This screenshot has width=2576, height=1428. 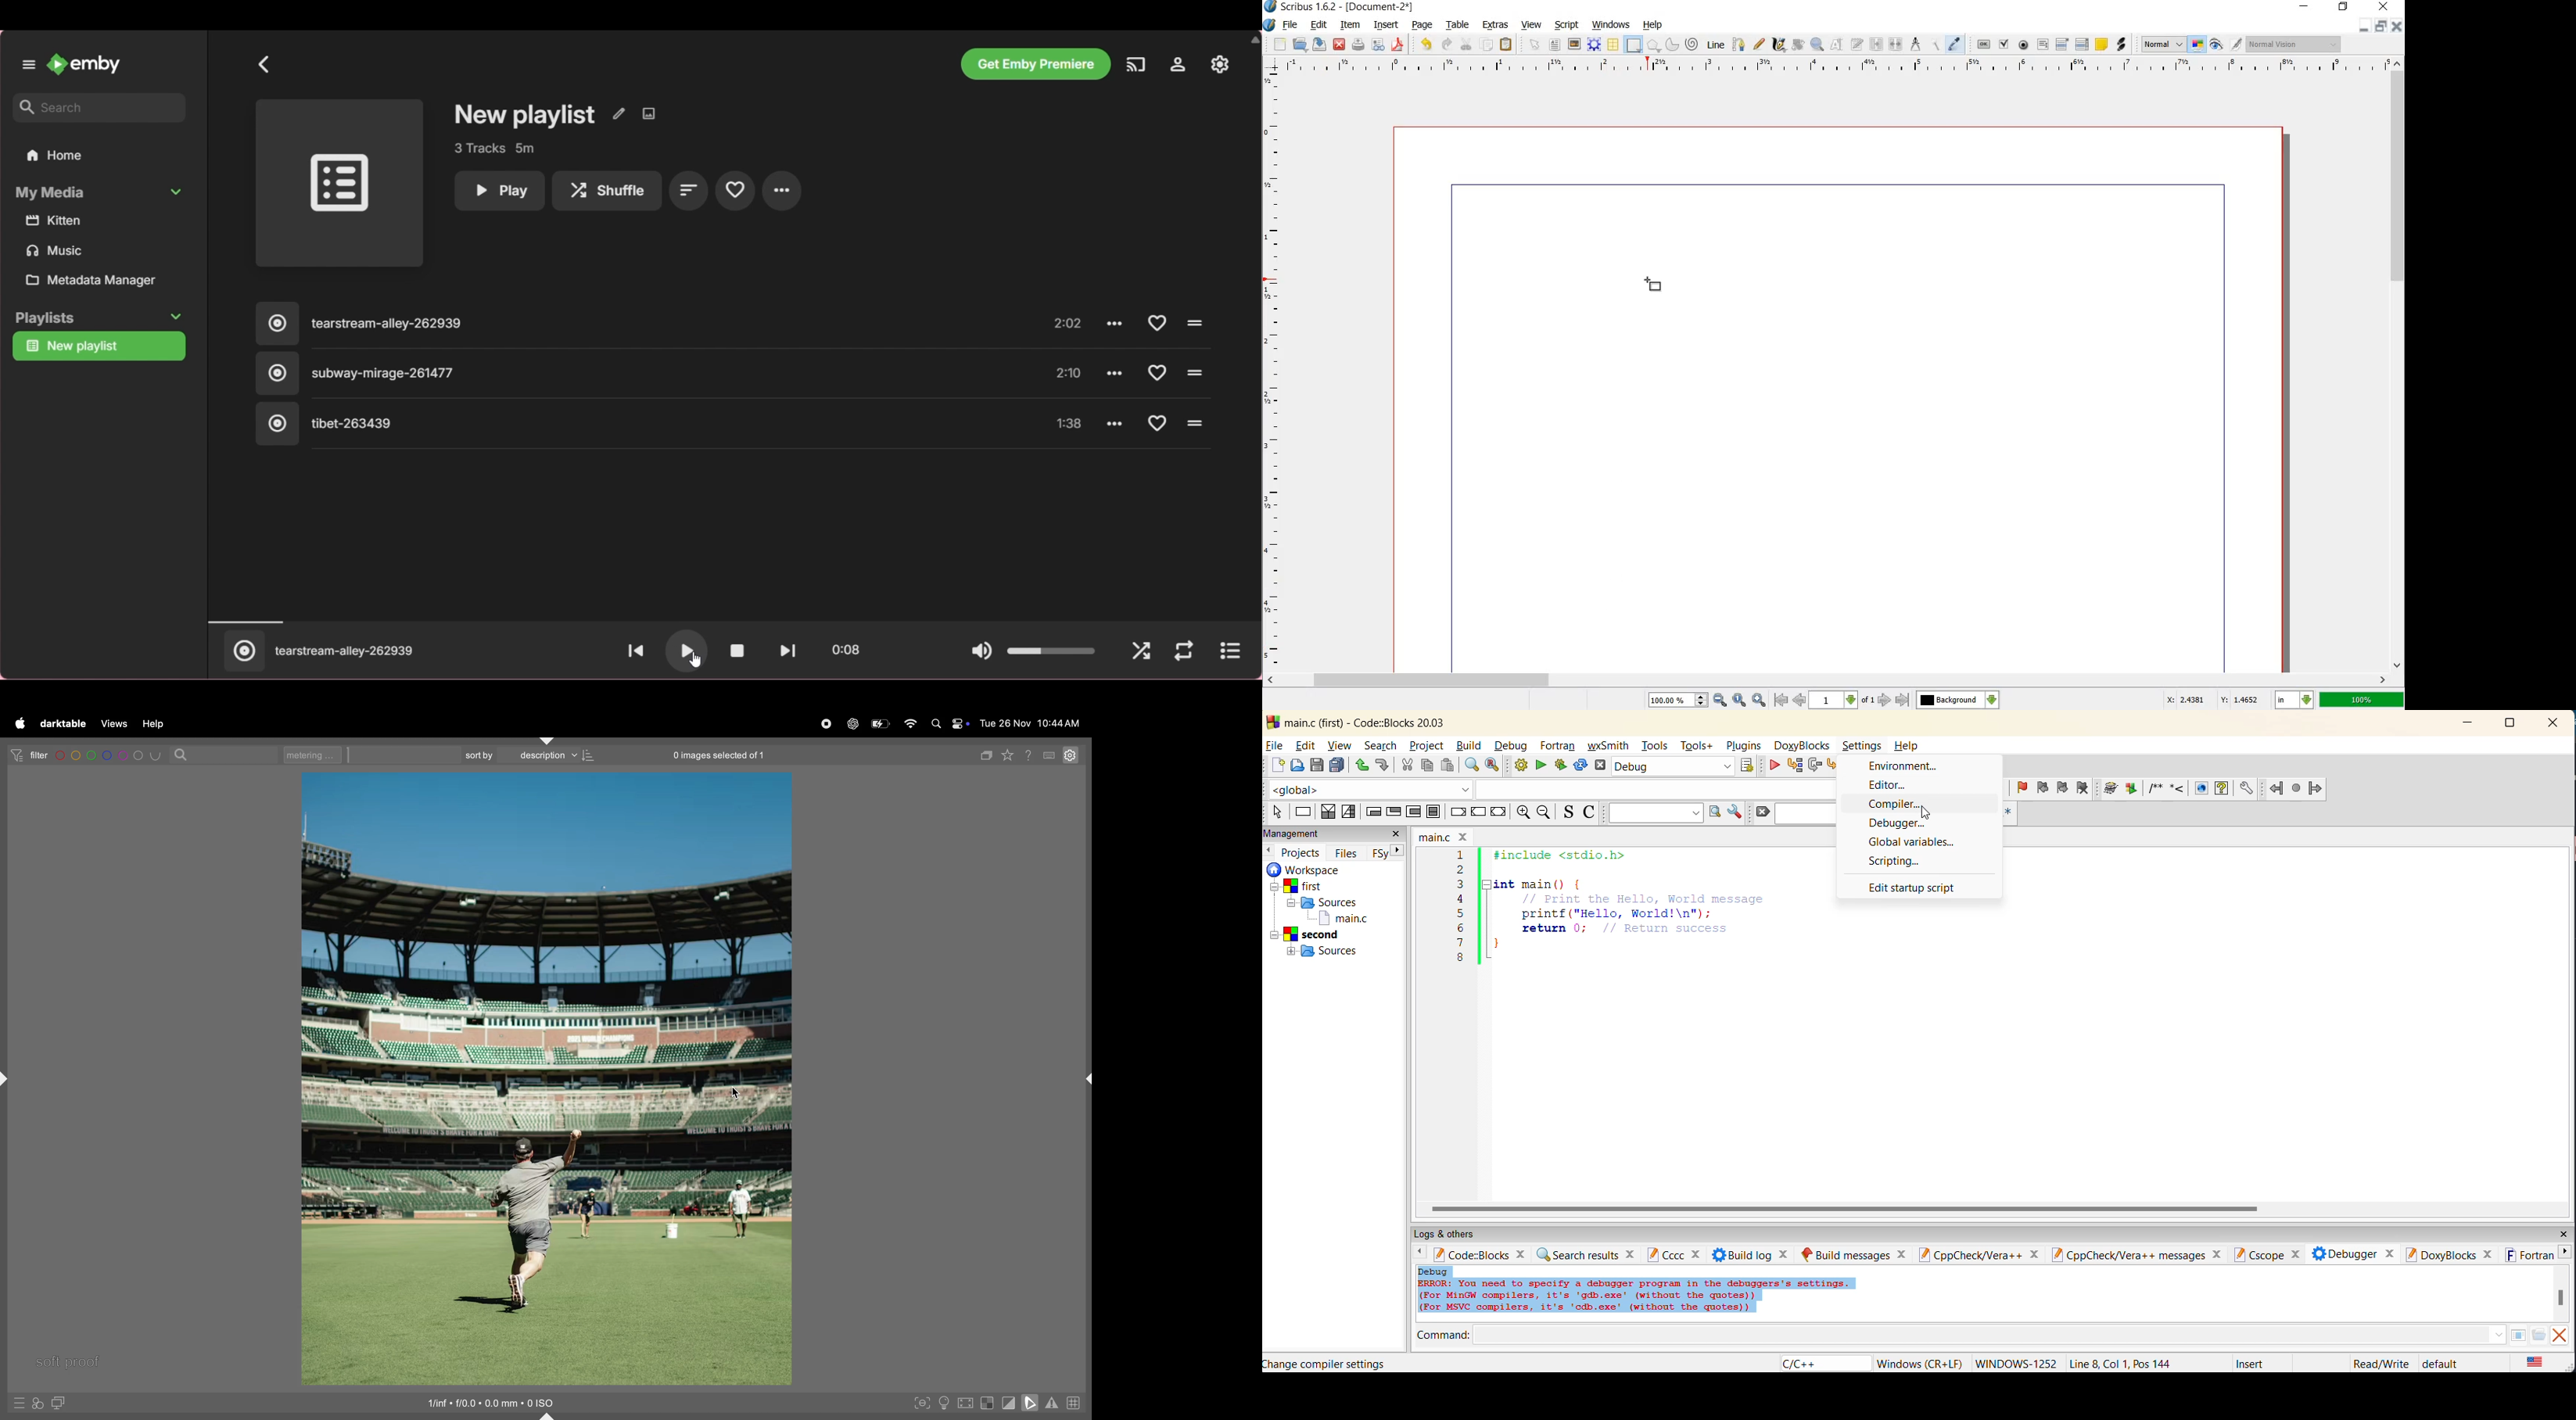 I want to click on go to next page, so click(x=1886, y=700).